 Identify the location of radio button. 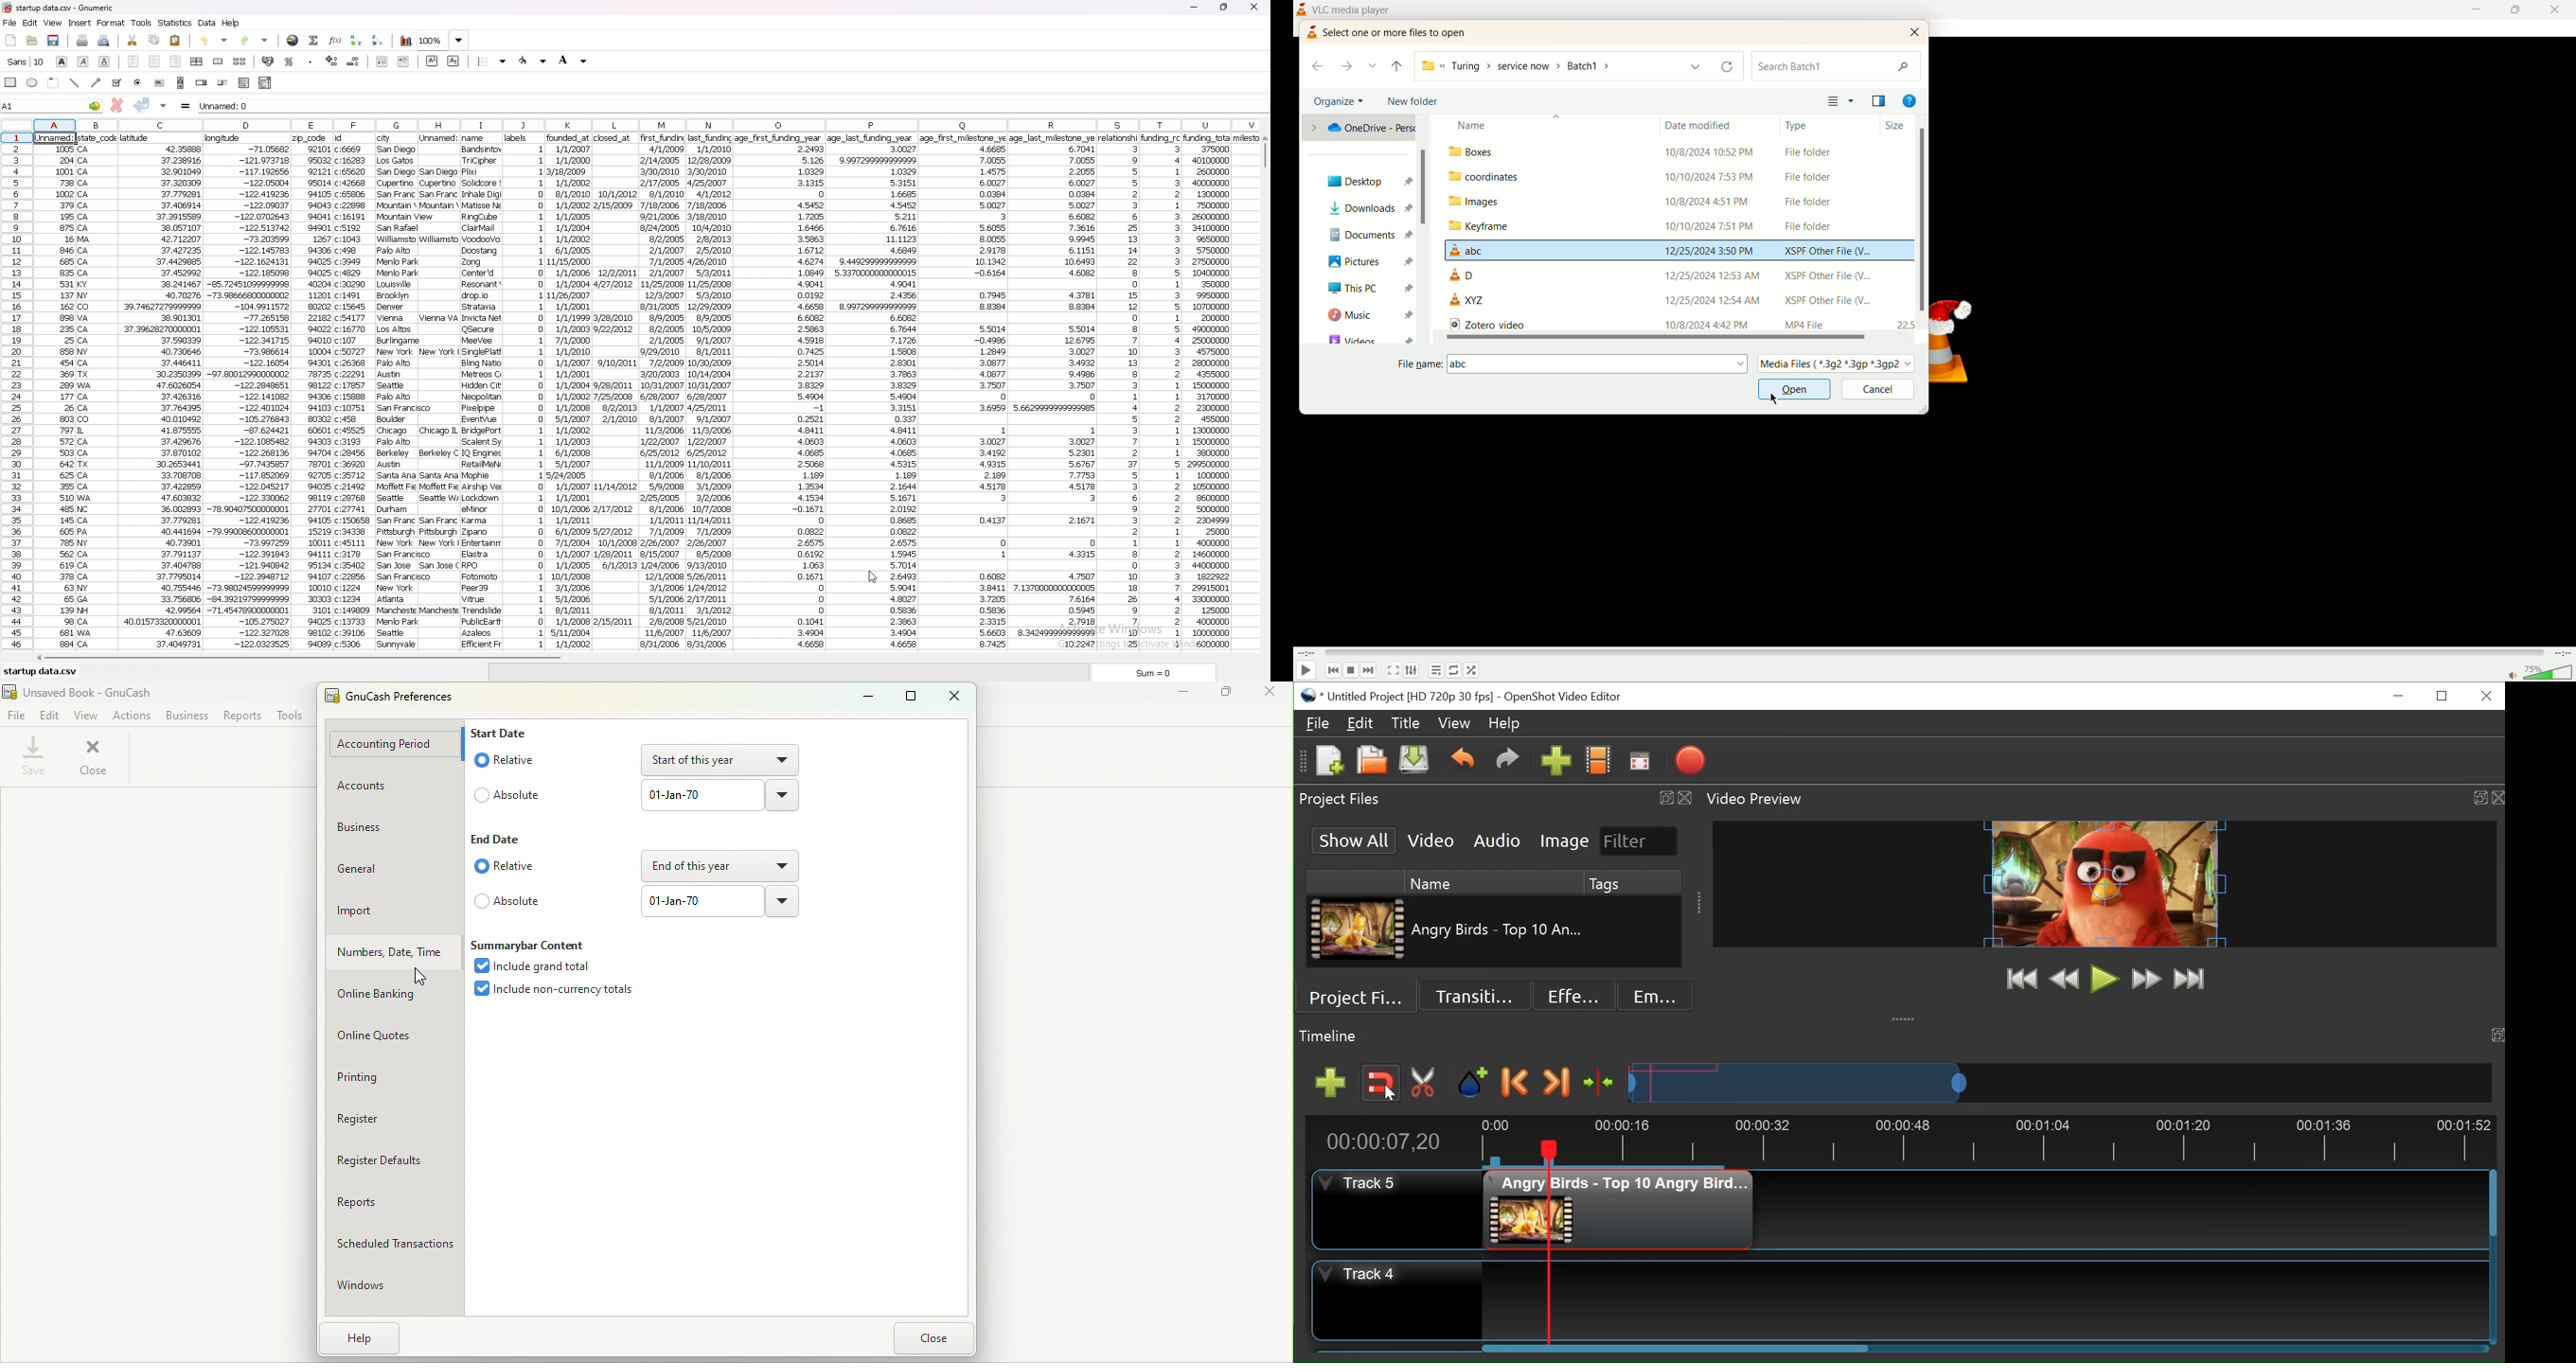
(139, 83).